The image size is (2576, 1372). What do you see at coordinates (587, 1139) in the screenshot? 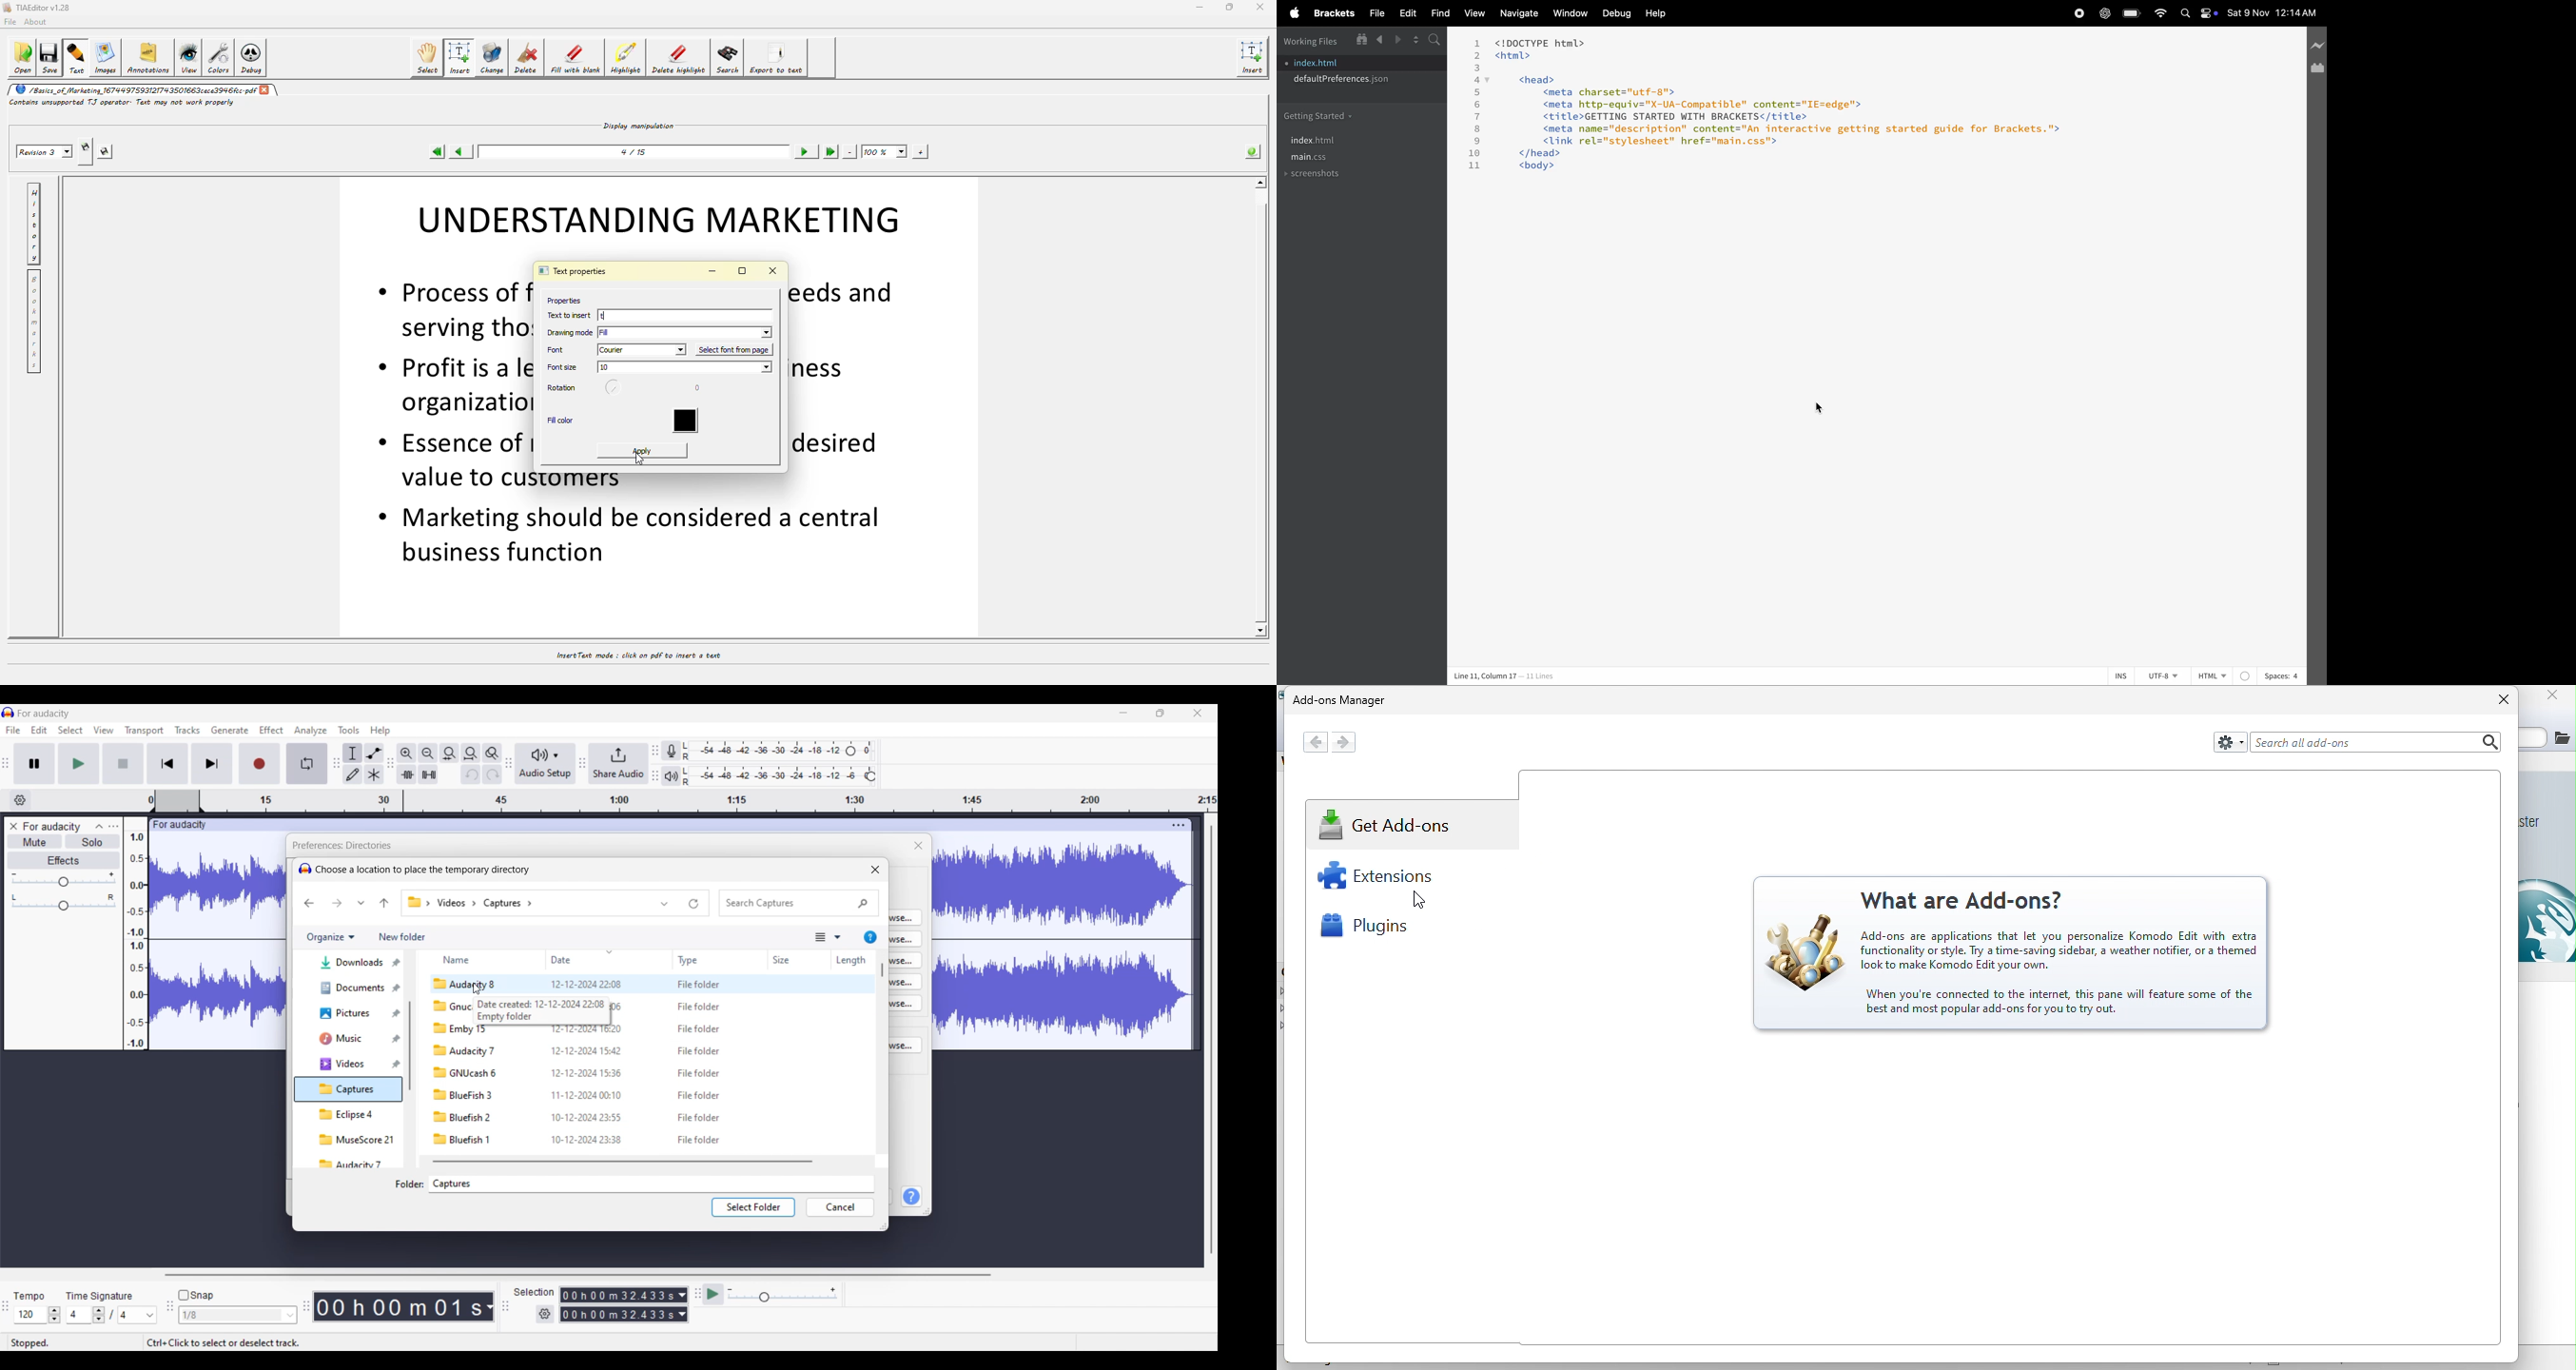
I see `10-12-2024 23:38` at bounding box center [587, 1139].